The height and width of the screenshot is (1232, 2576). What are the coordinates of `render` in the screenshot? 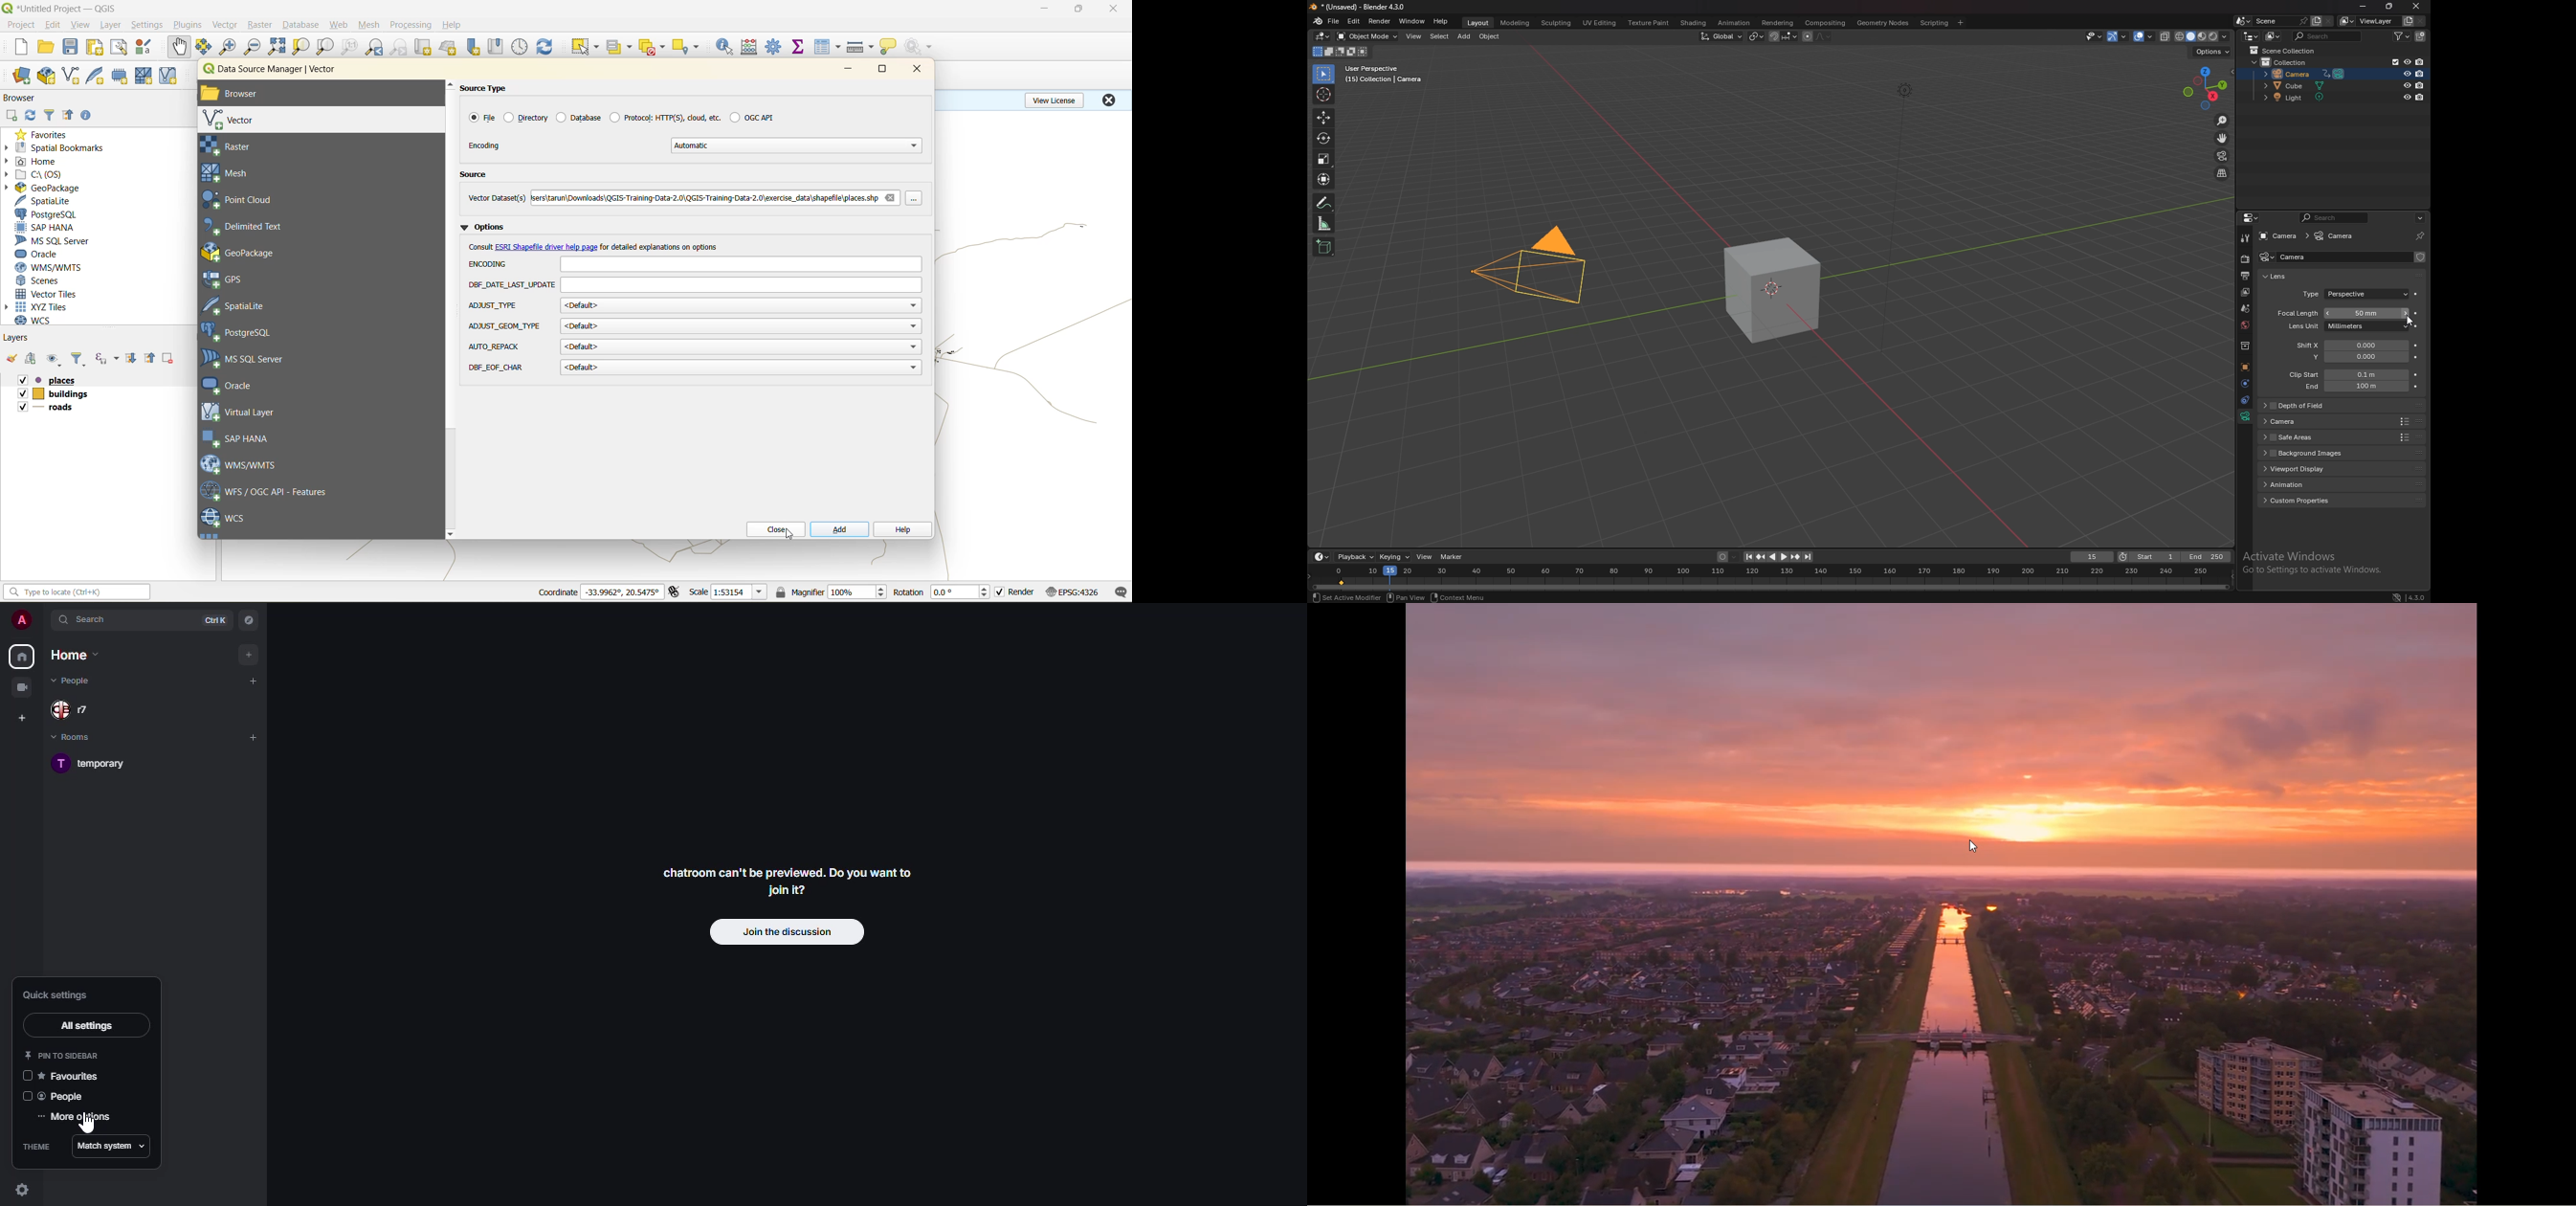 It's located at (1023, 592).